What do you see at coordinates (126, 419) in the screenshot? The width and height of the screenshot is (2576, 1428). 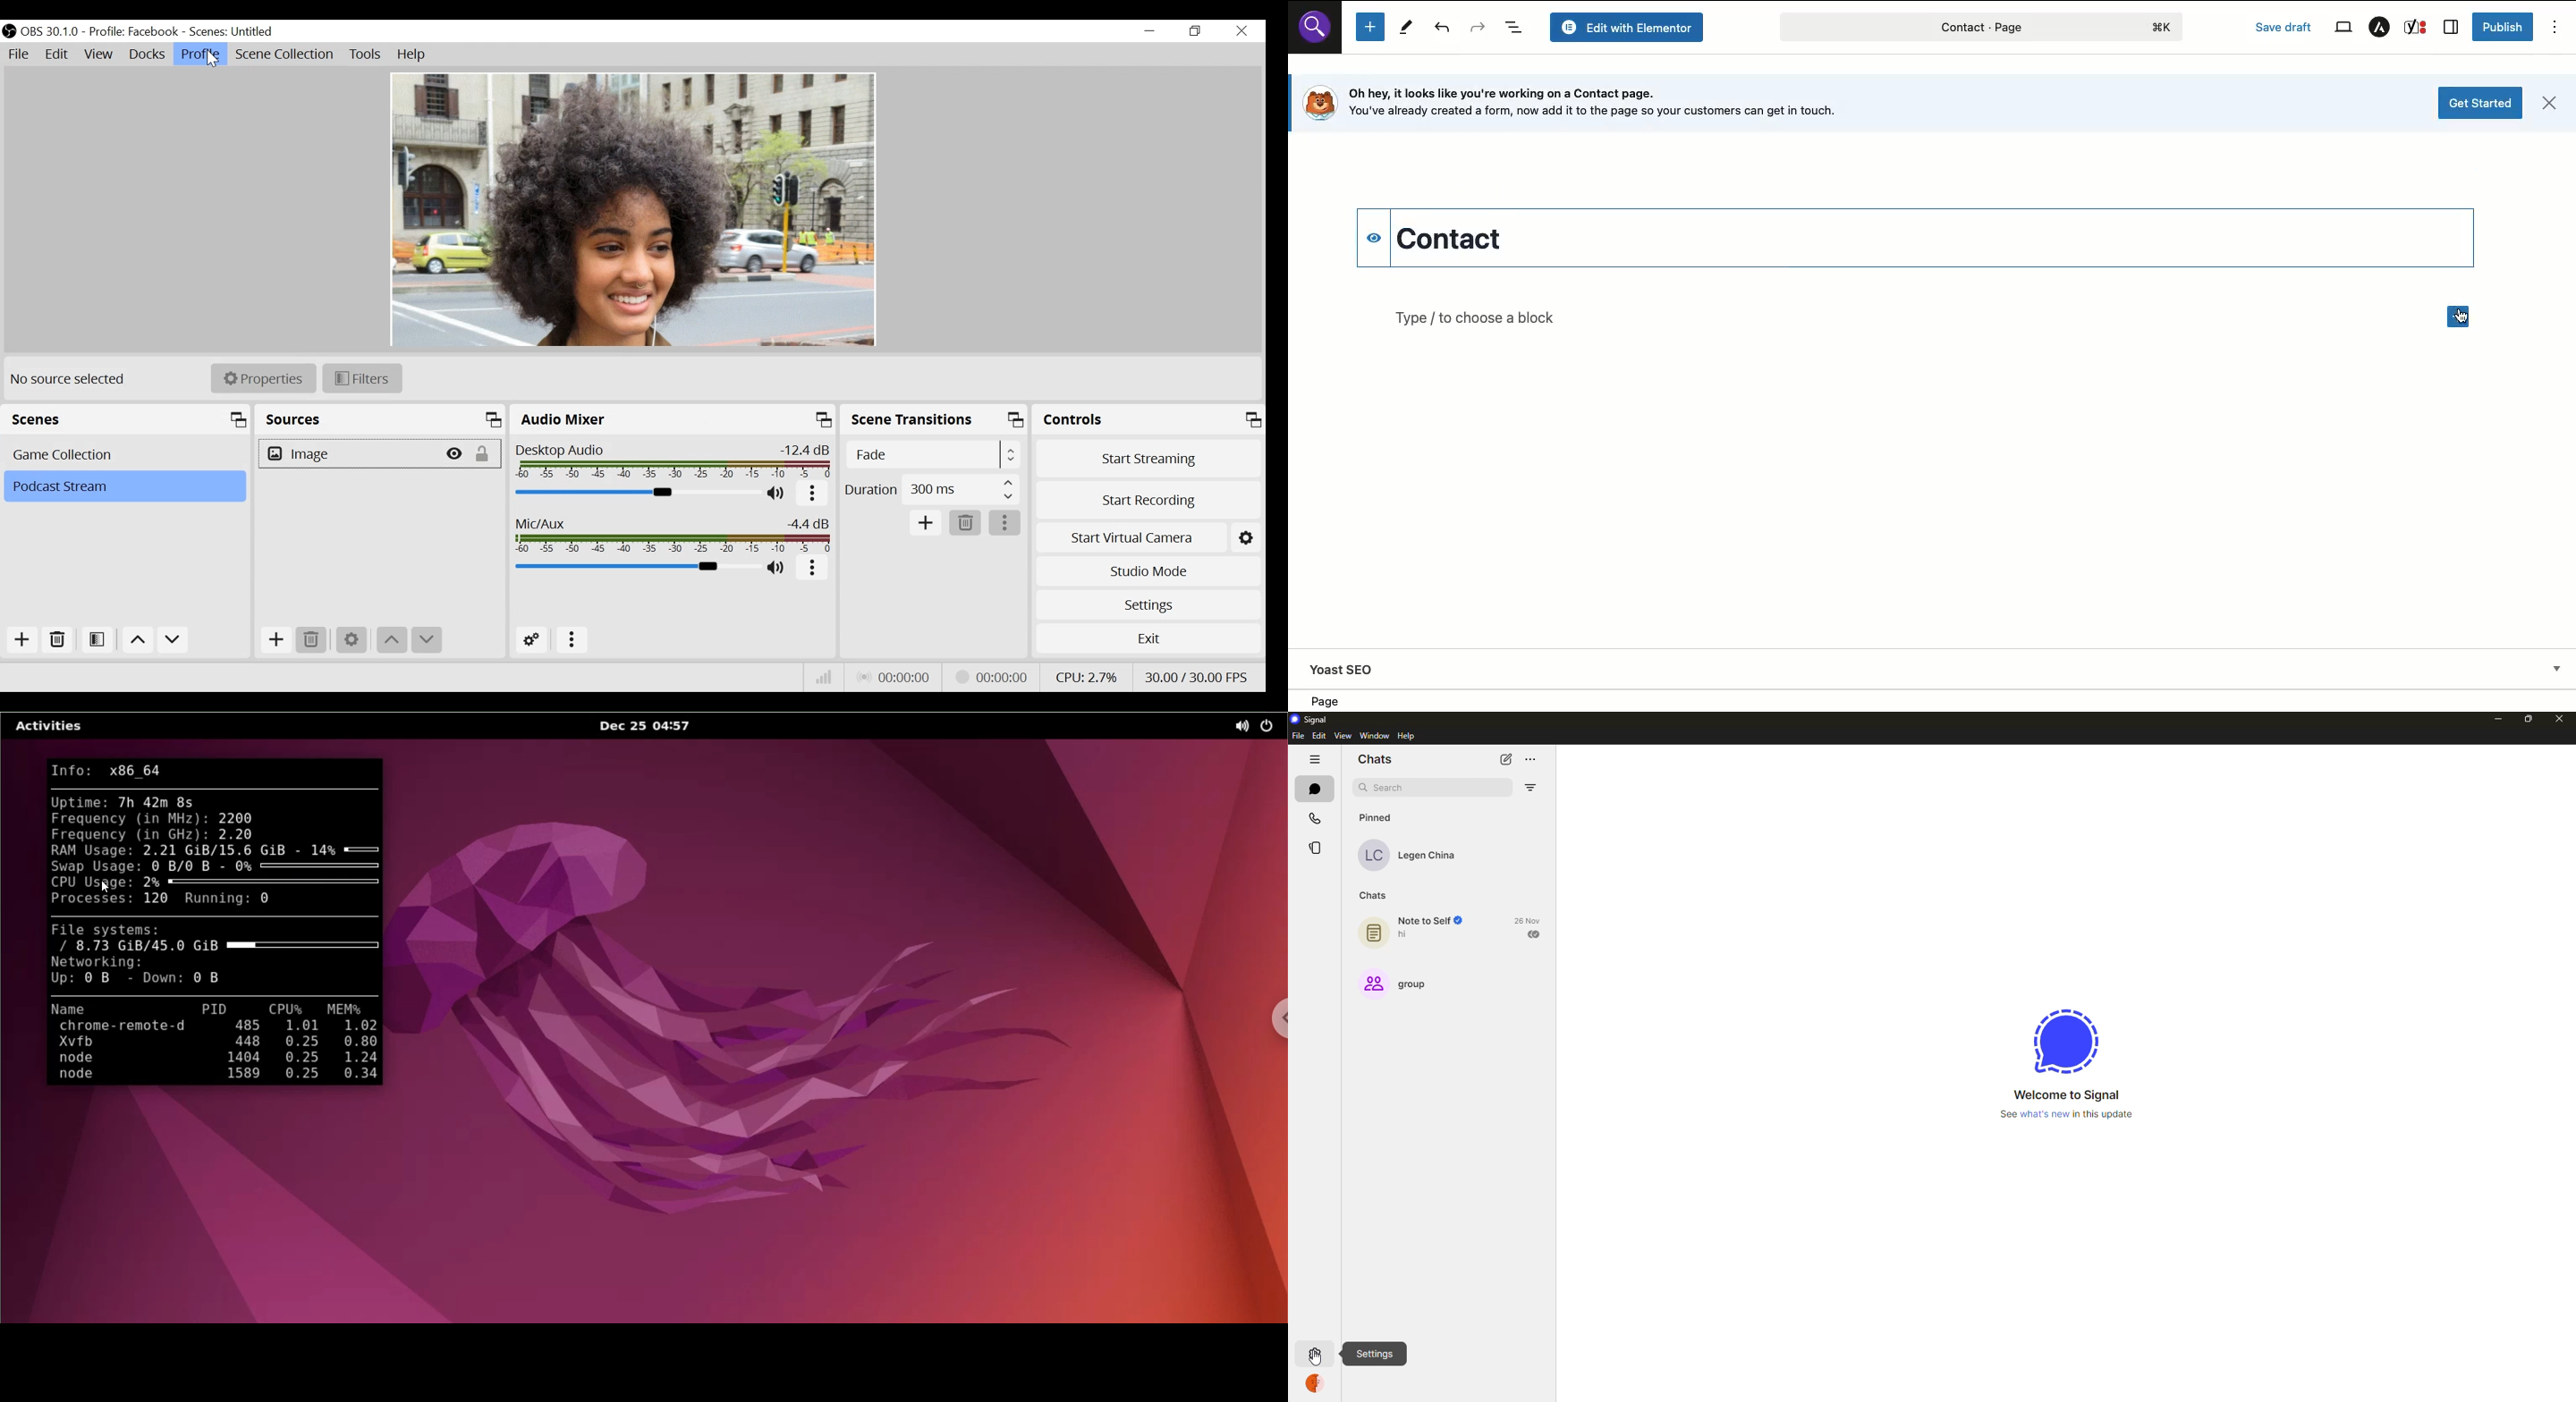 I see `Scenes` at bounding box center [126, 419].